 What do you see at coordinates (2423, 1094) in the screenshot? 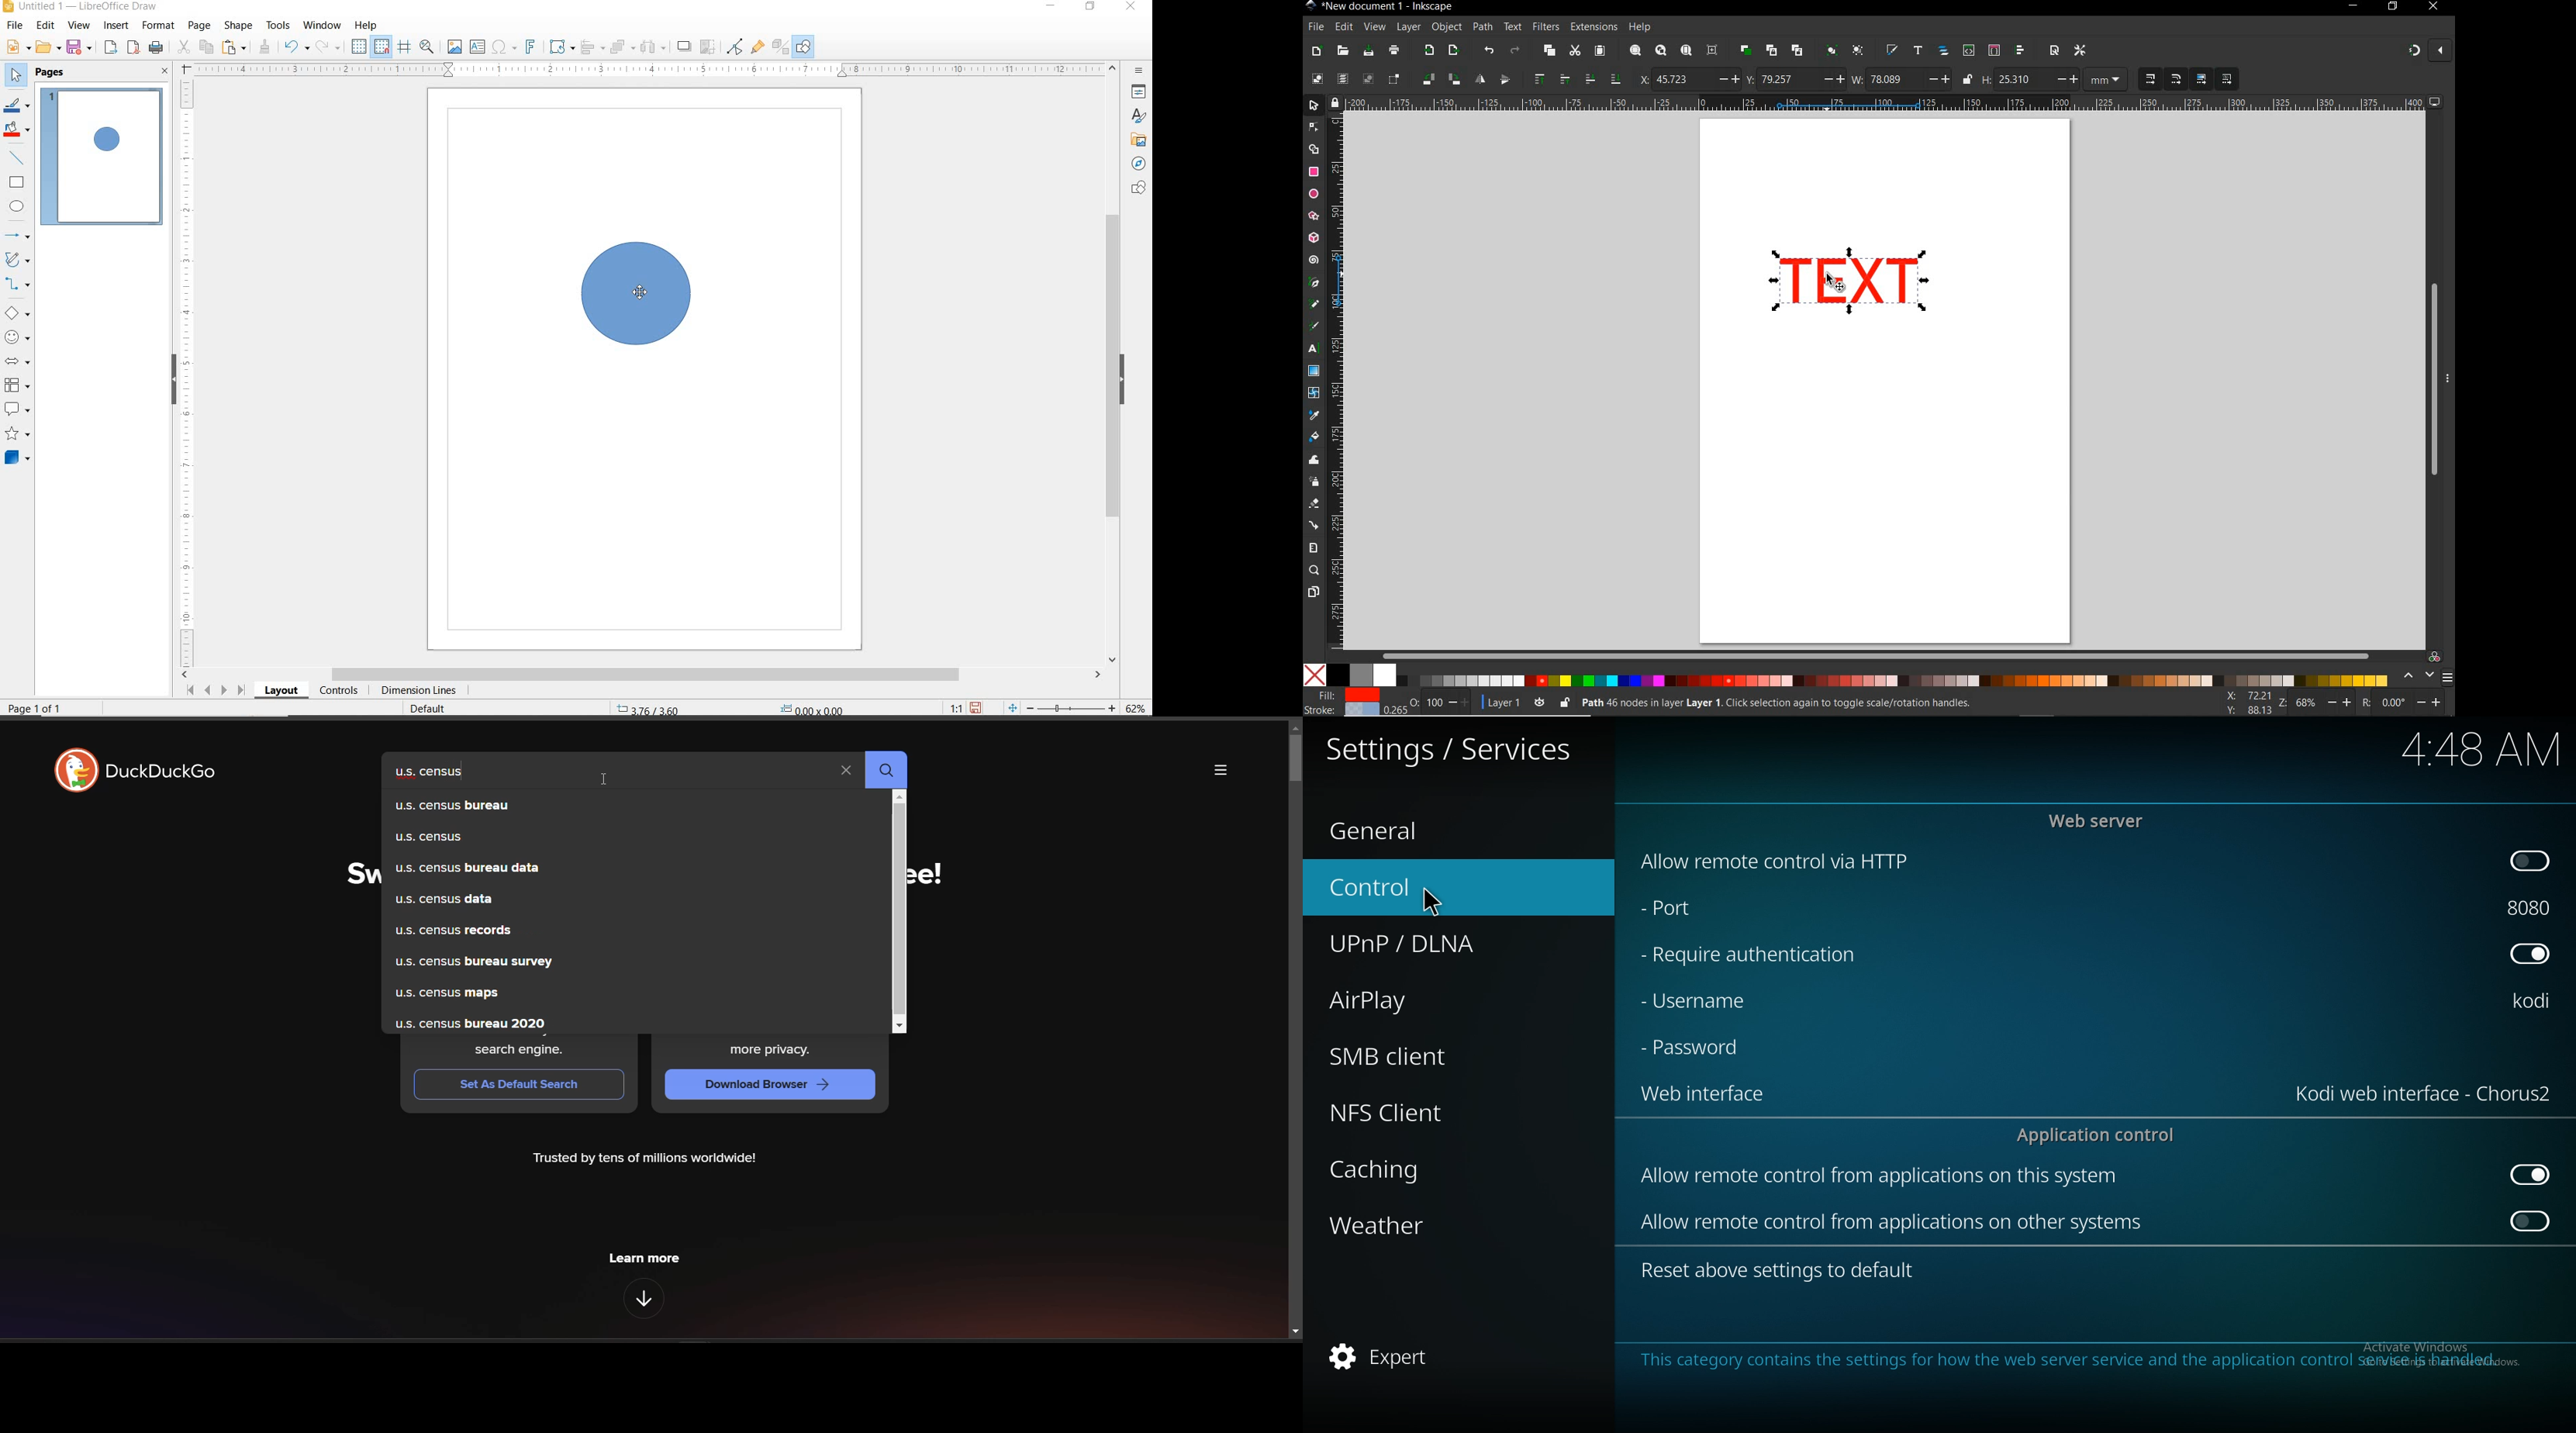
I see `kodi web interface` at bounding box center [2423, 1094].